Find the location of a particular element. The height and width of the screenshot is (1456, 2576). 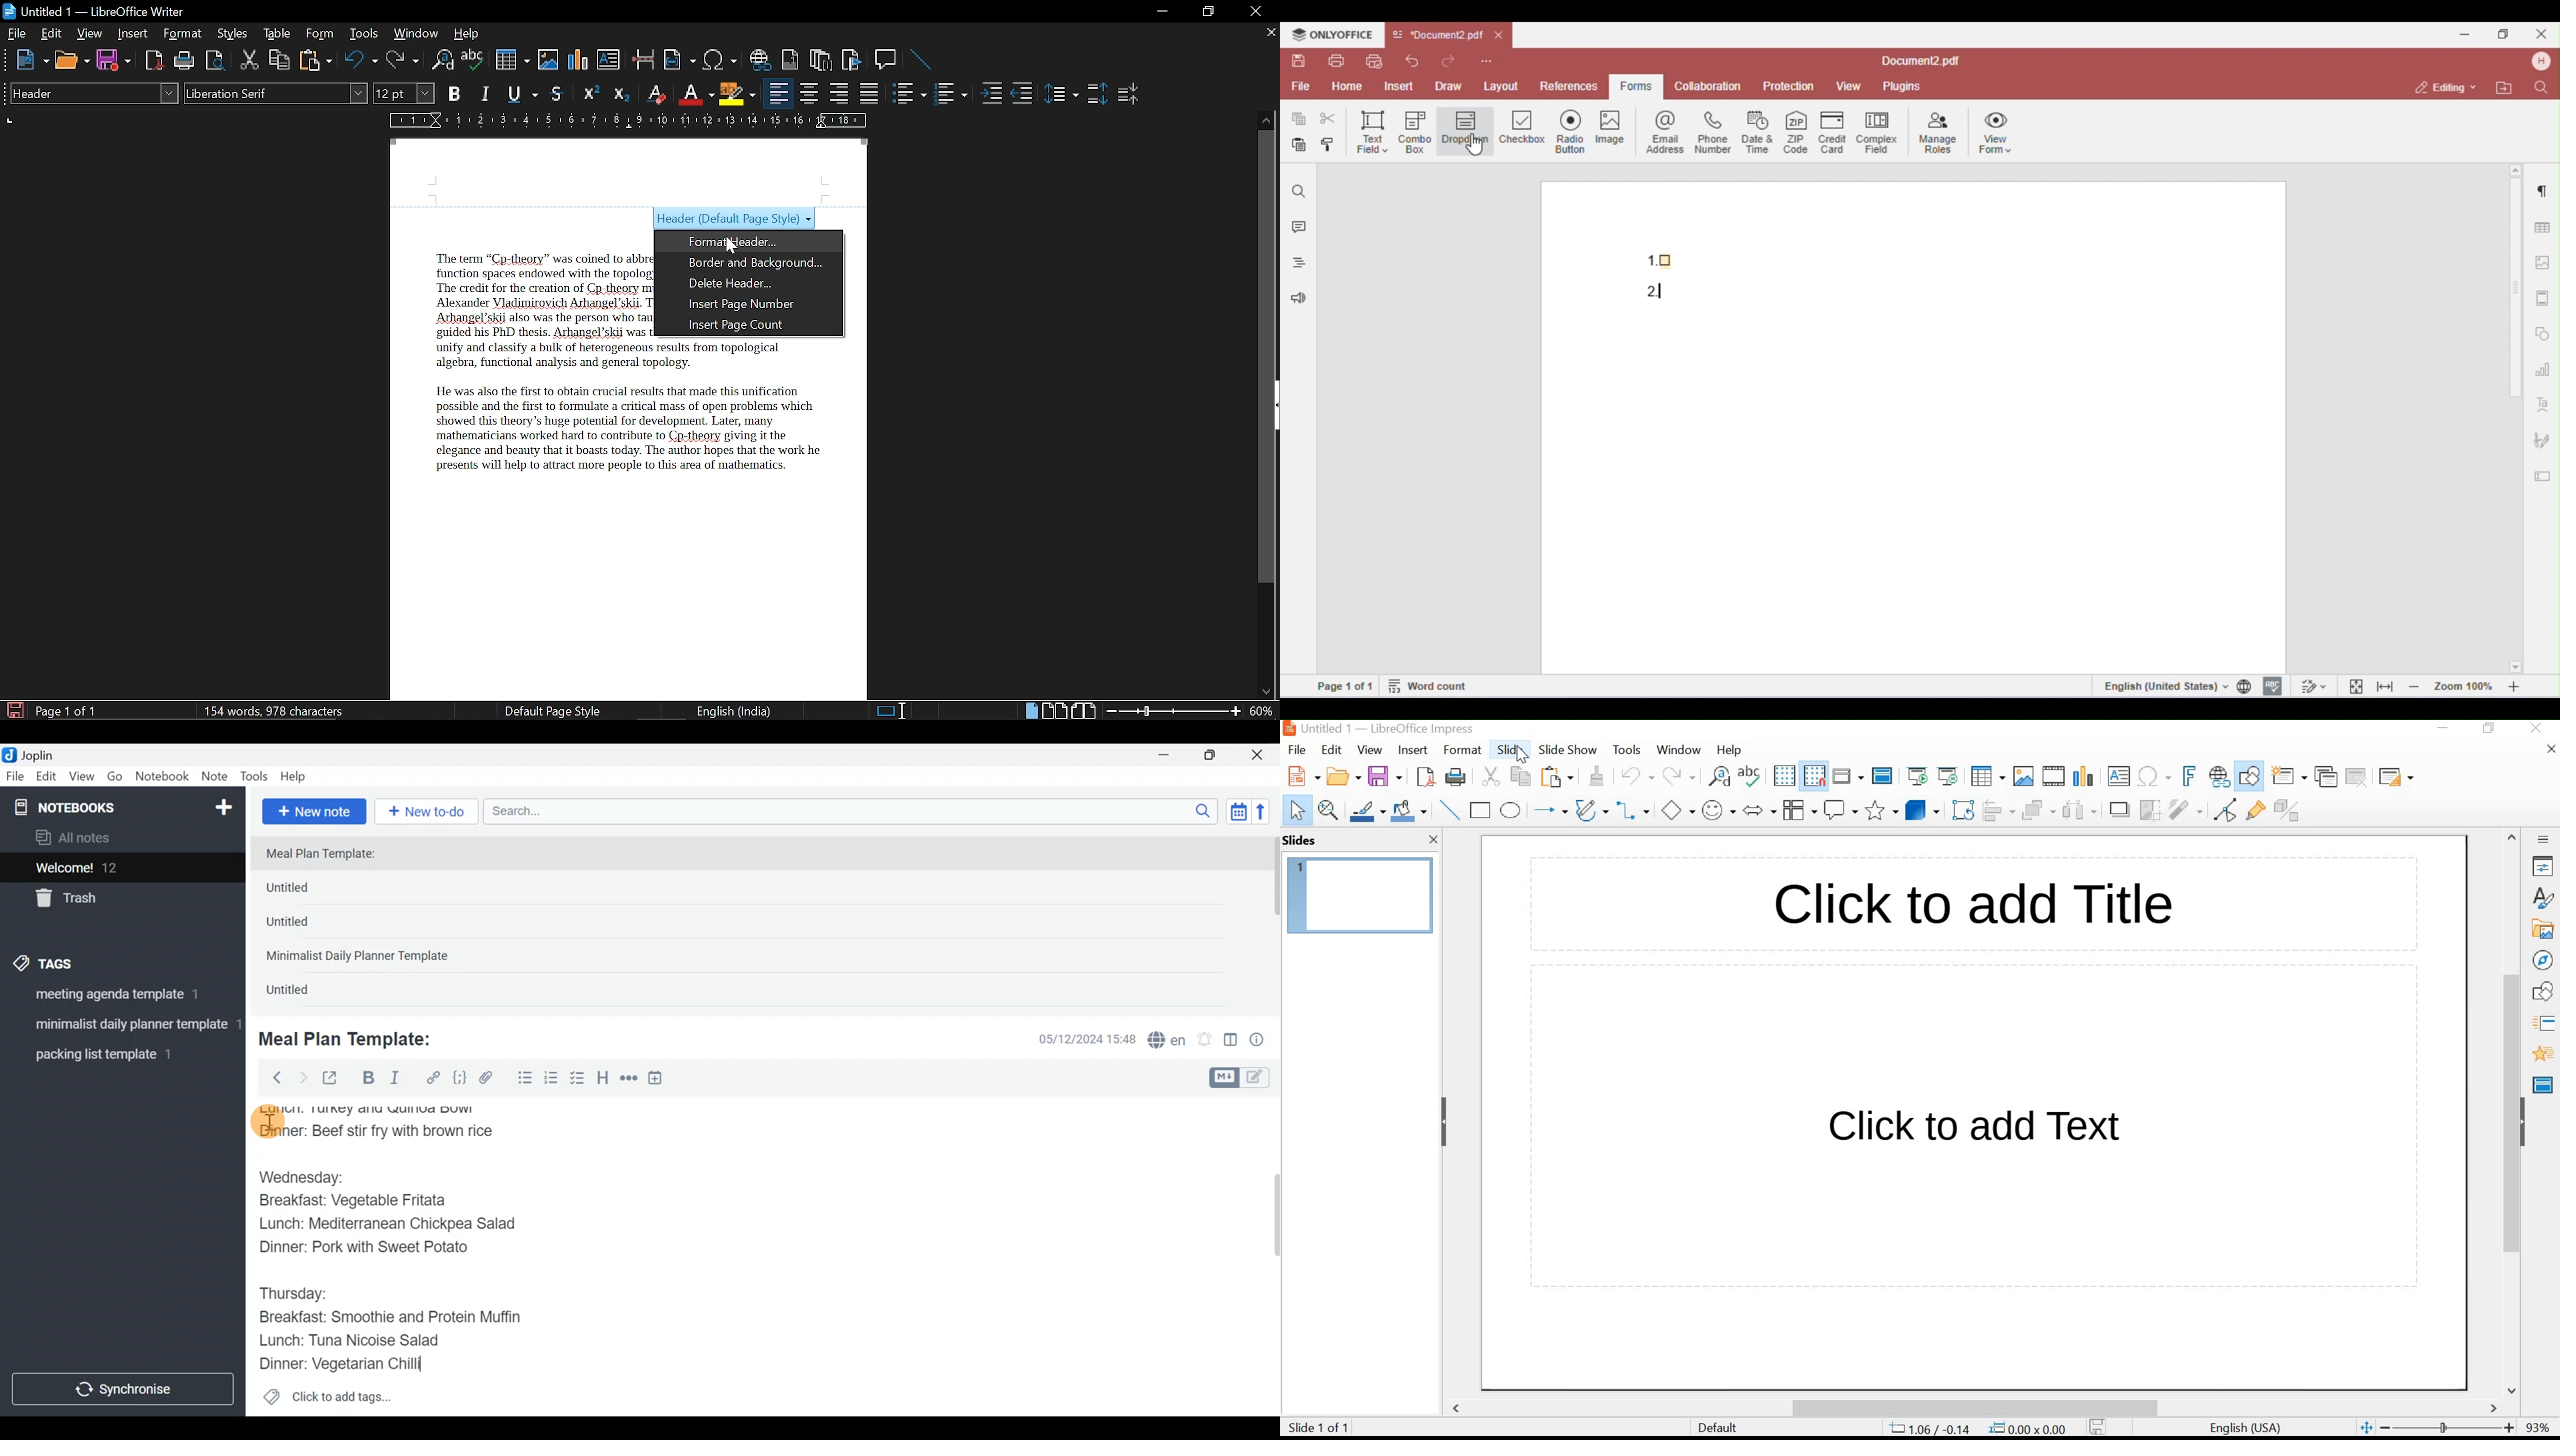

Italic is located at coordinates (486, 94).